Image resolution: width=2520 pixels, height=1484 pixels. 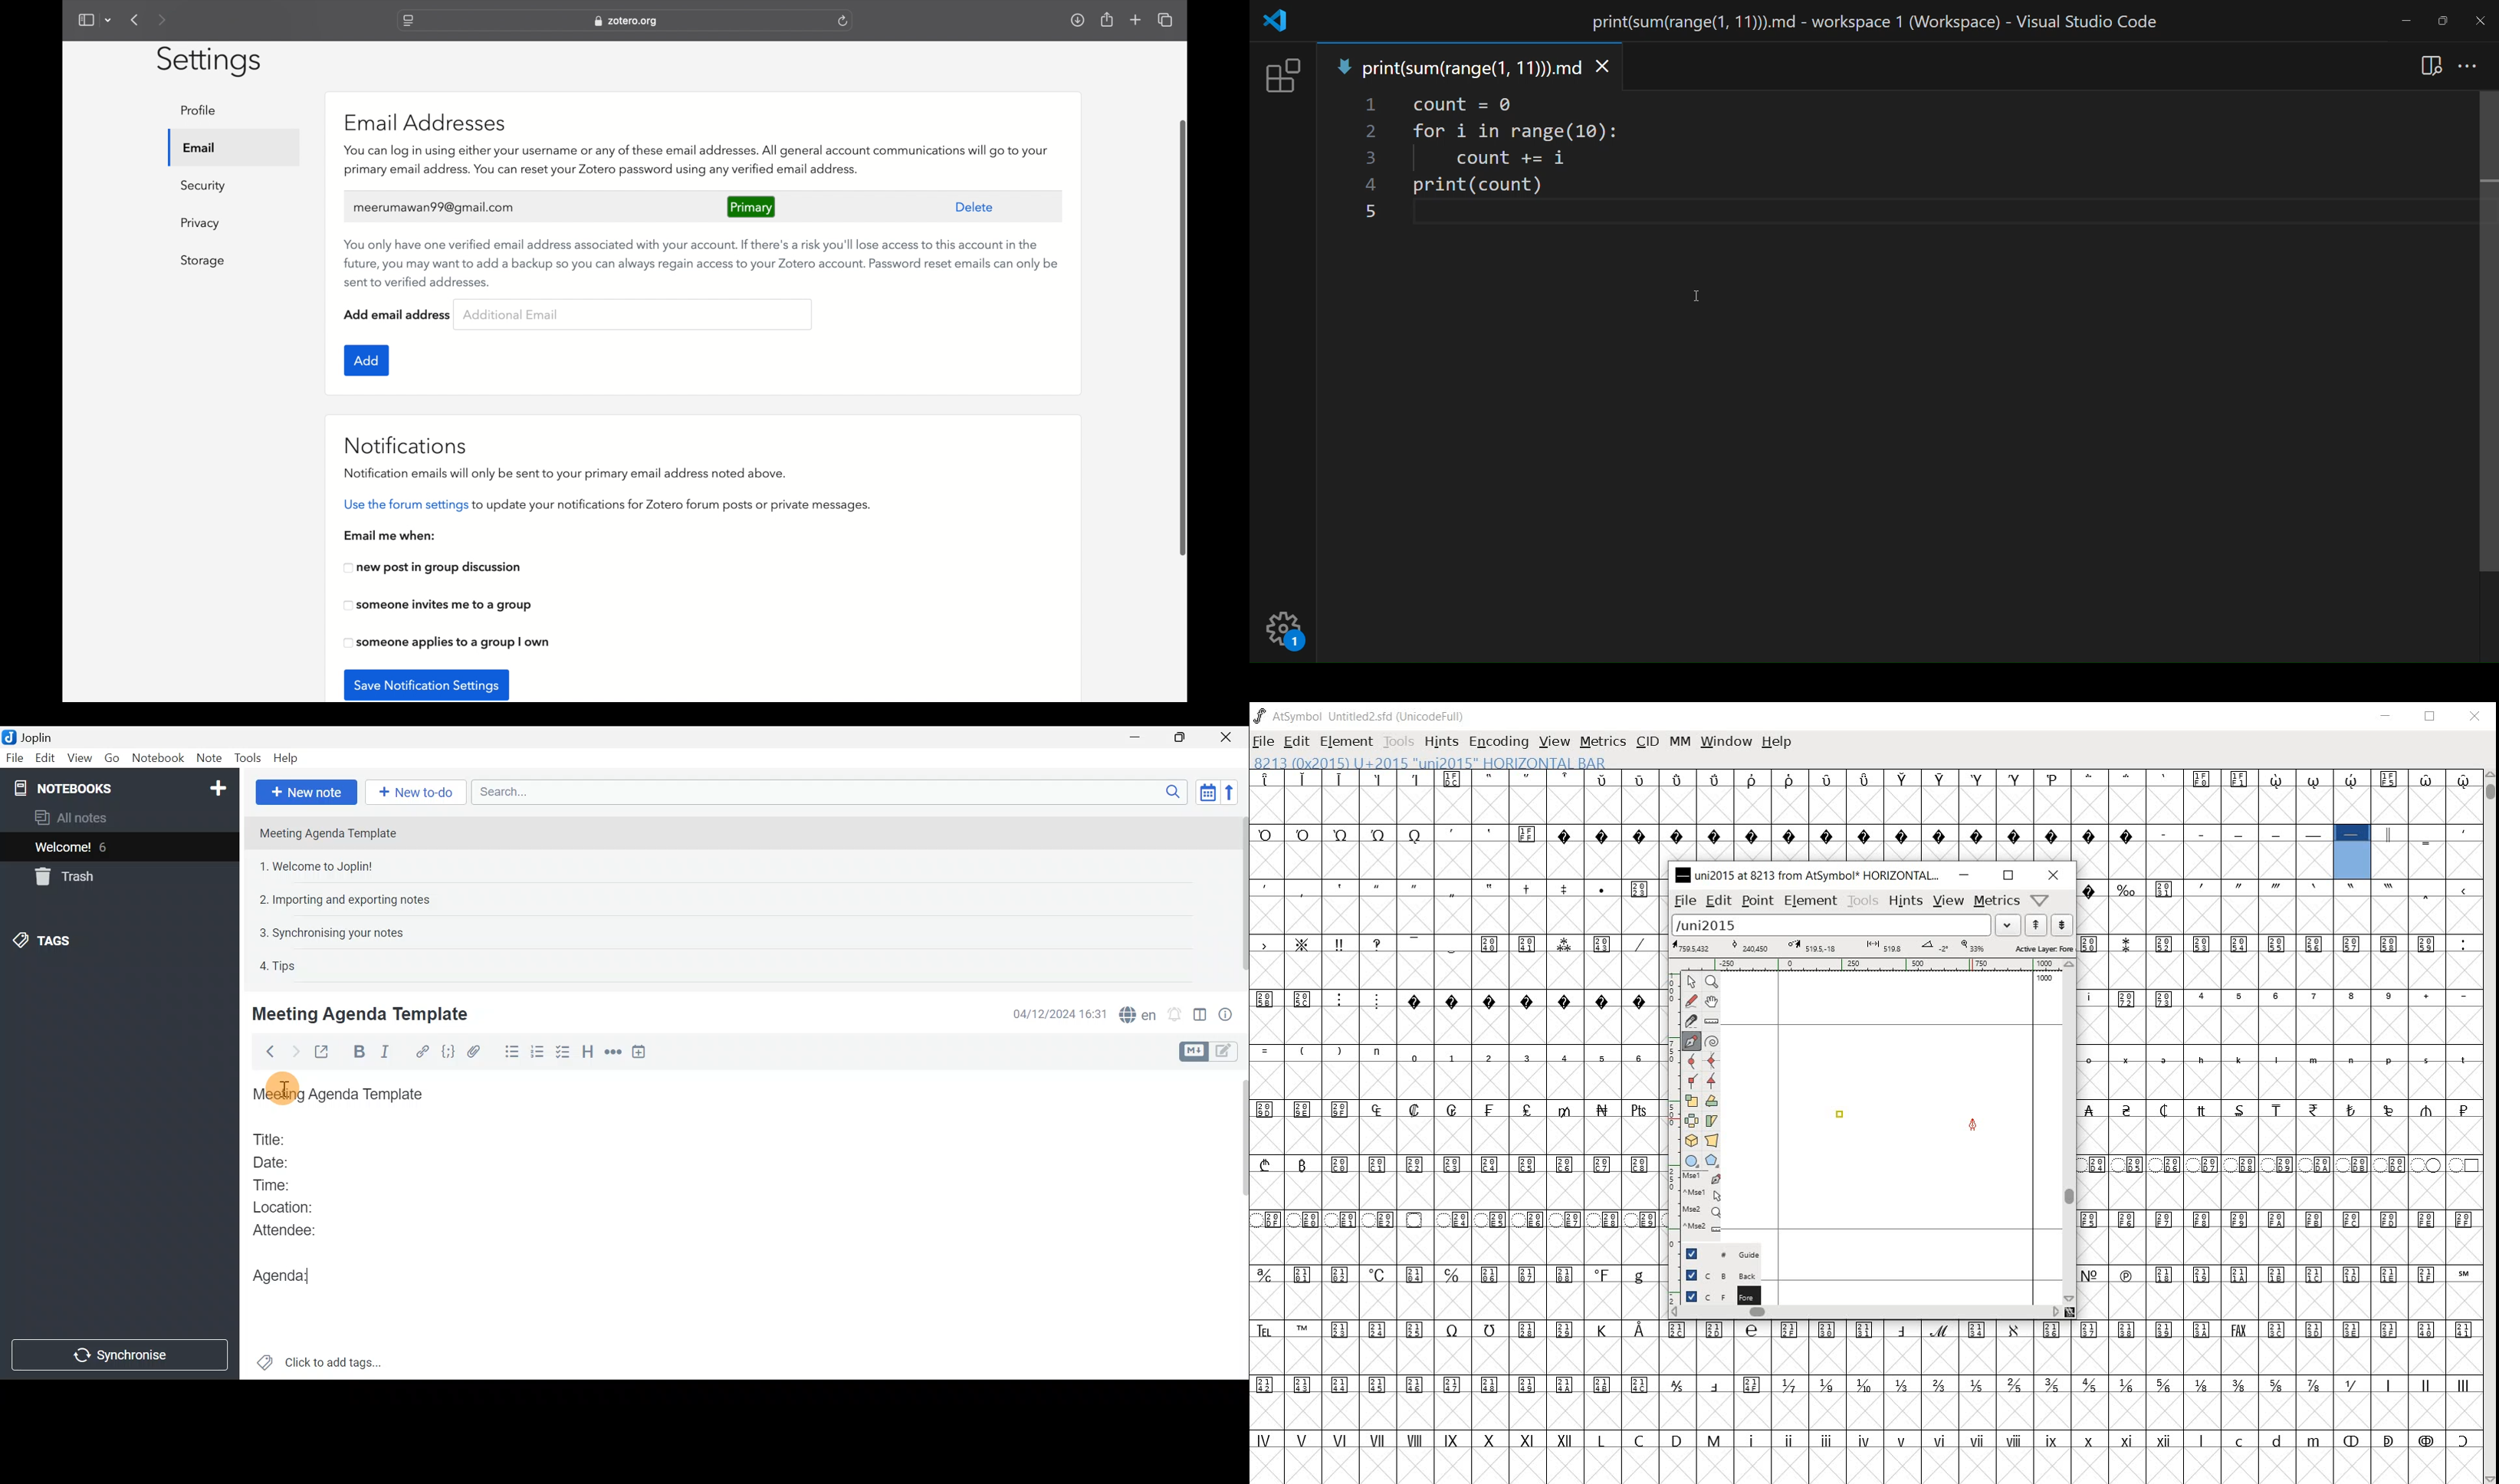 I want to click on line number, so click(x=1367, y=162).